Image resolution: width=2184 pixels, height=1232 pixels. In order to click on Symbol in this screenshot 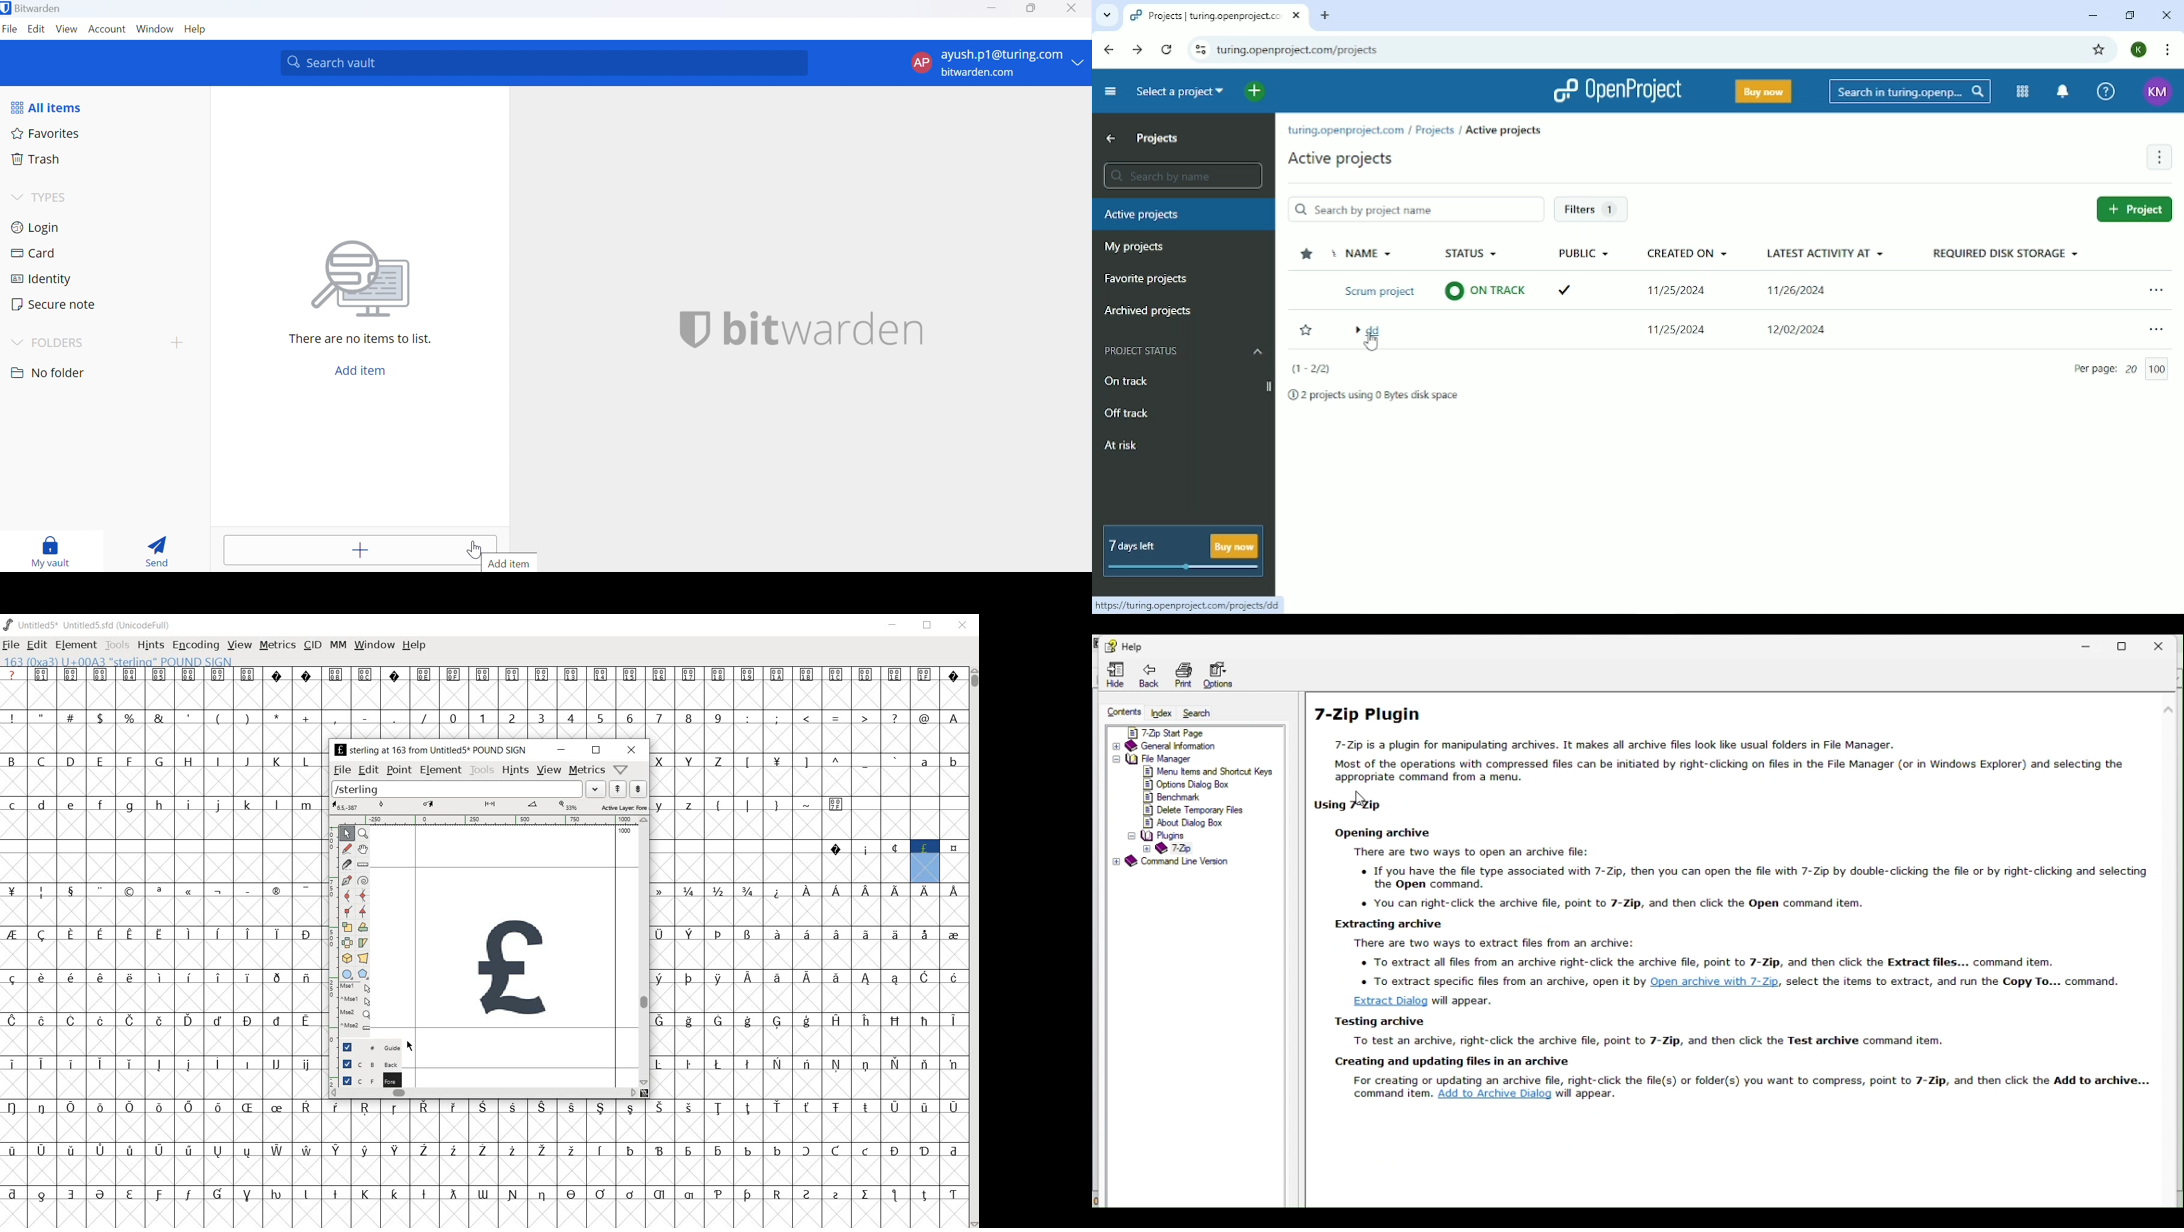, I will do `click(808, 1108)`.